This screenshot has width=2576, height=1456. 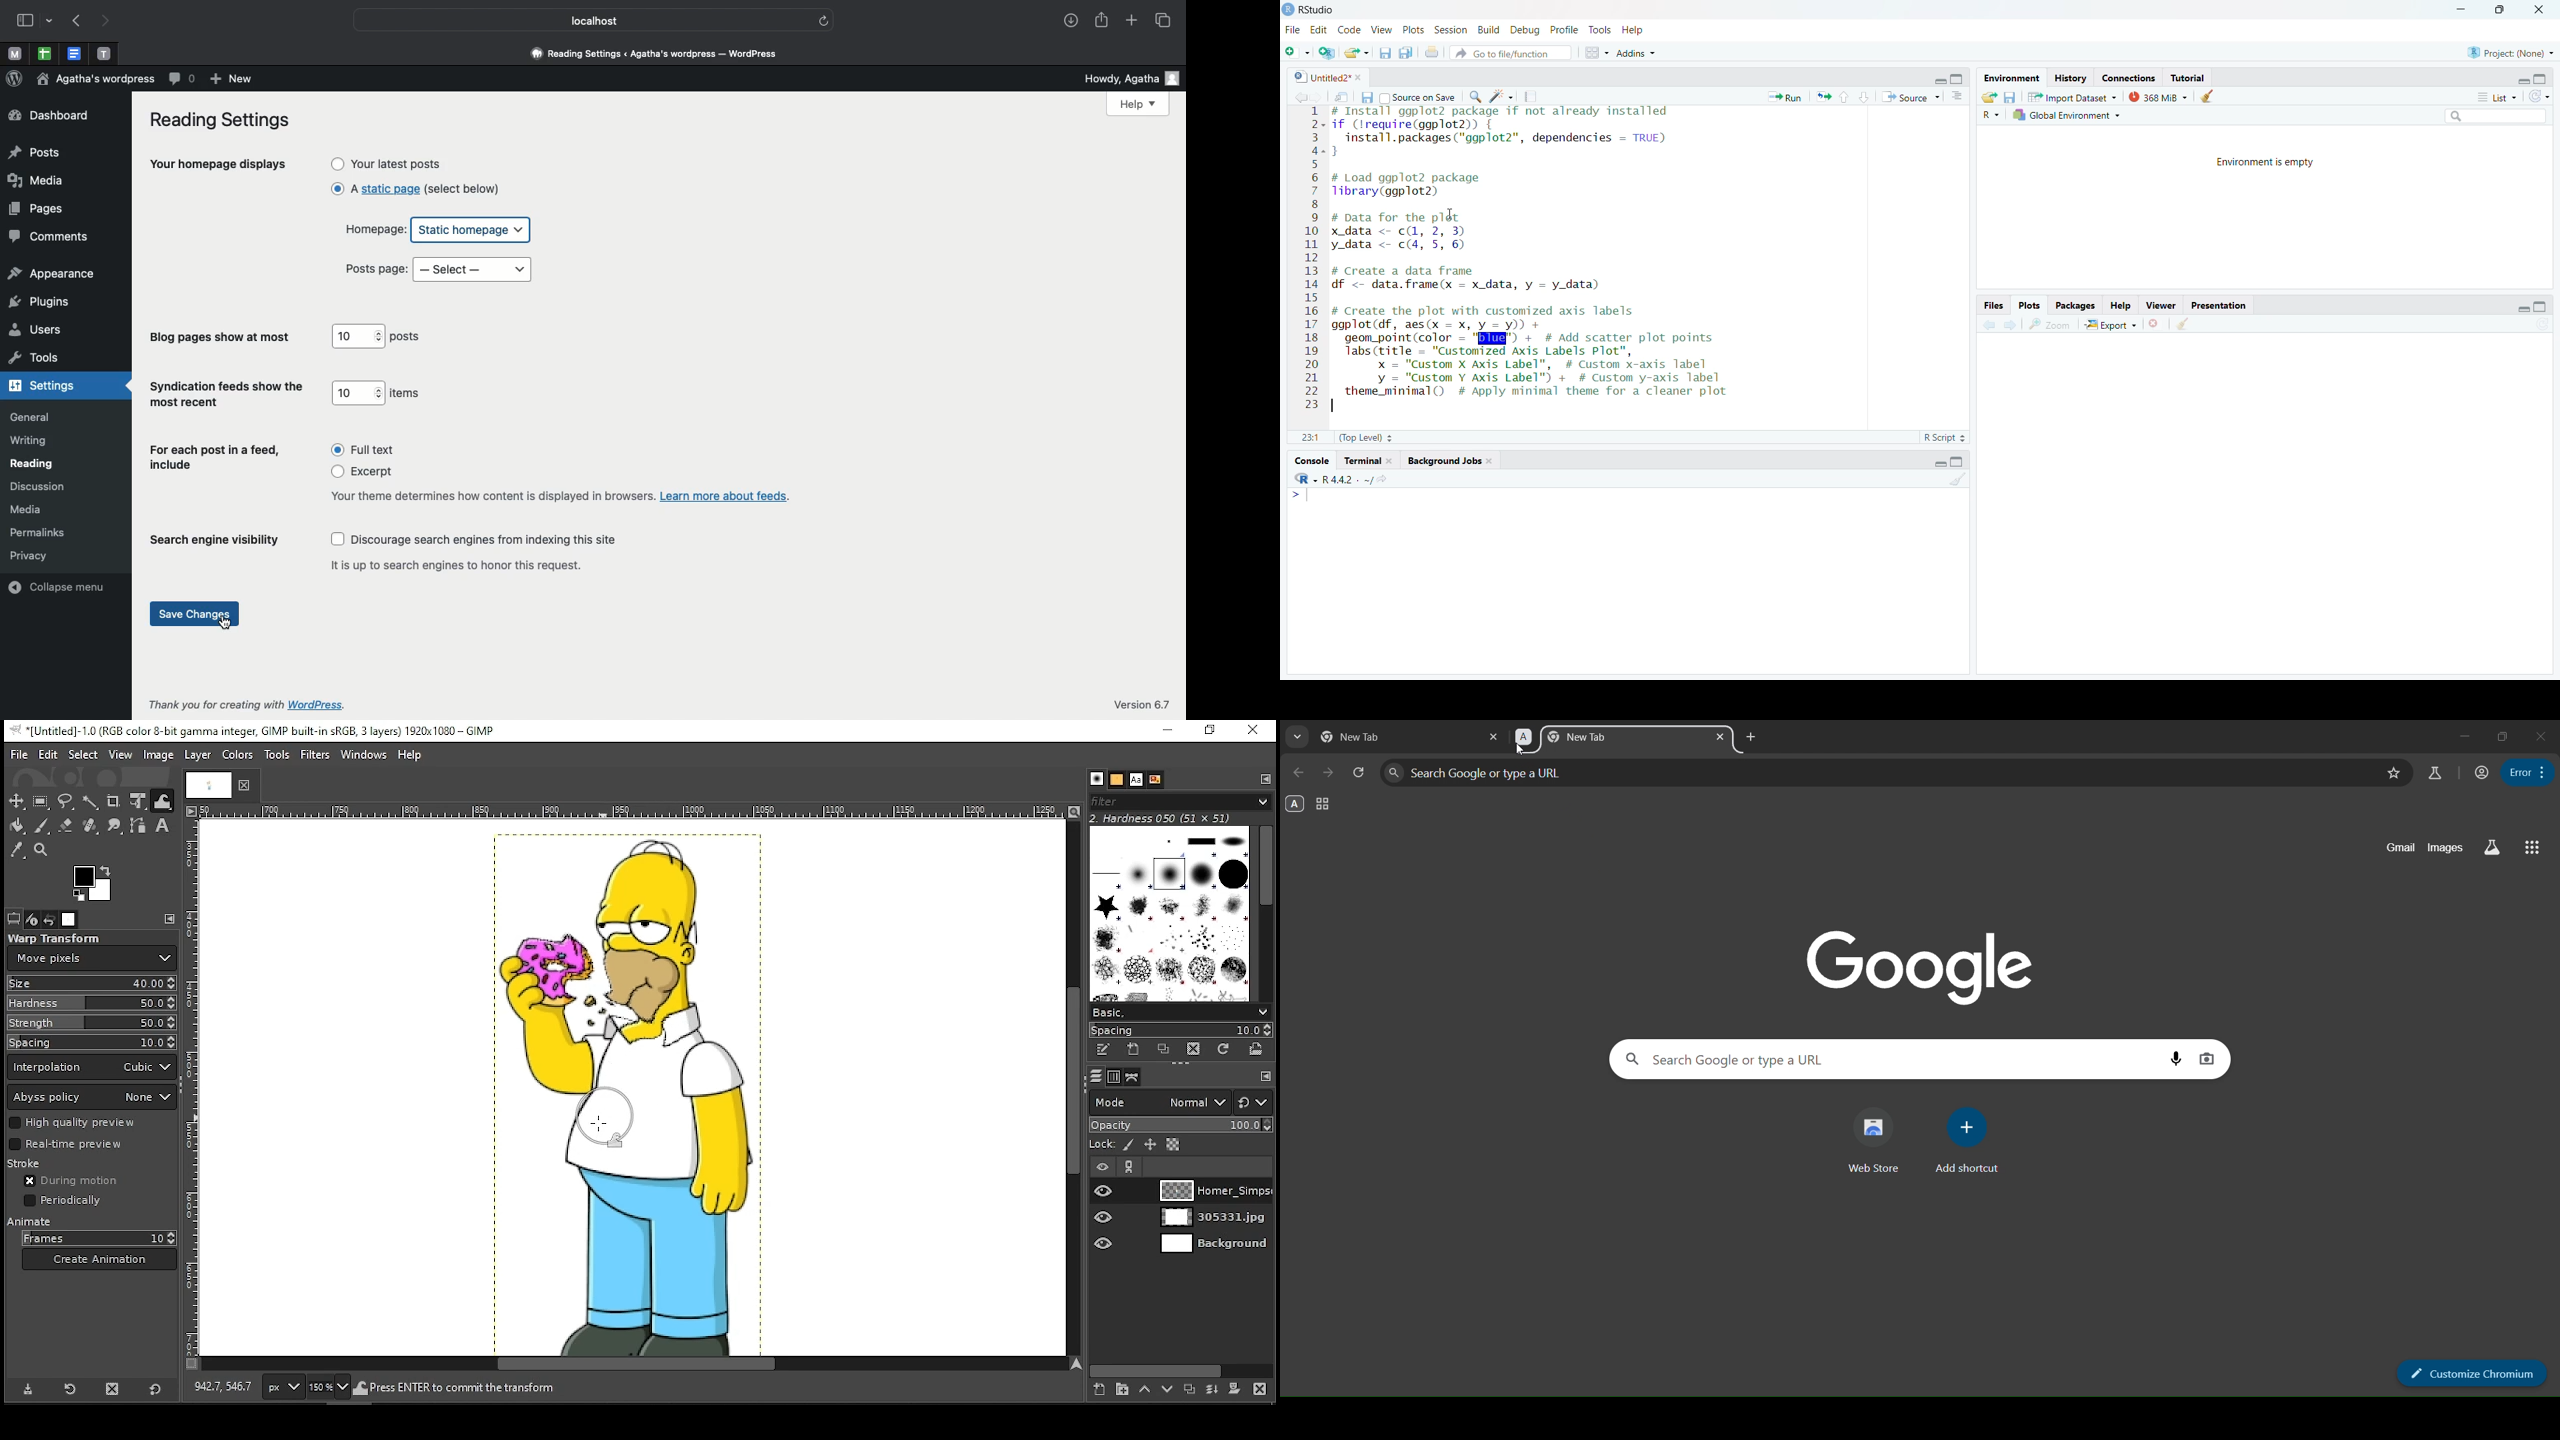 I want to click on Build, so click(x=1490, y=29).